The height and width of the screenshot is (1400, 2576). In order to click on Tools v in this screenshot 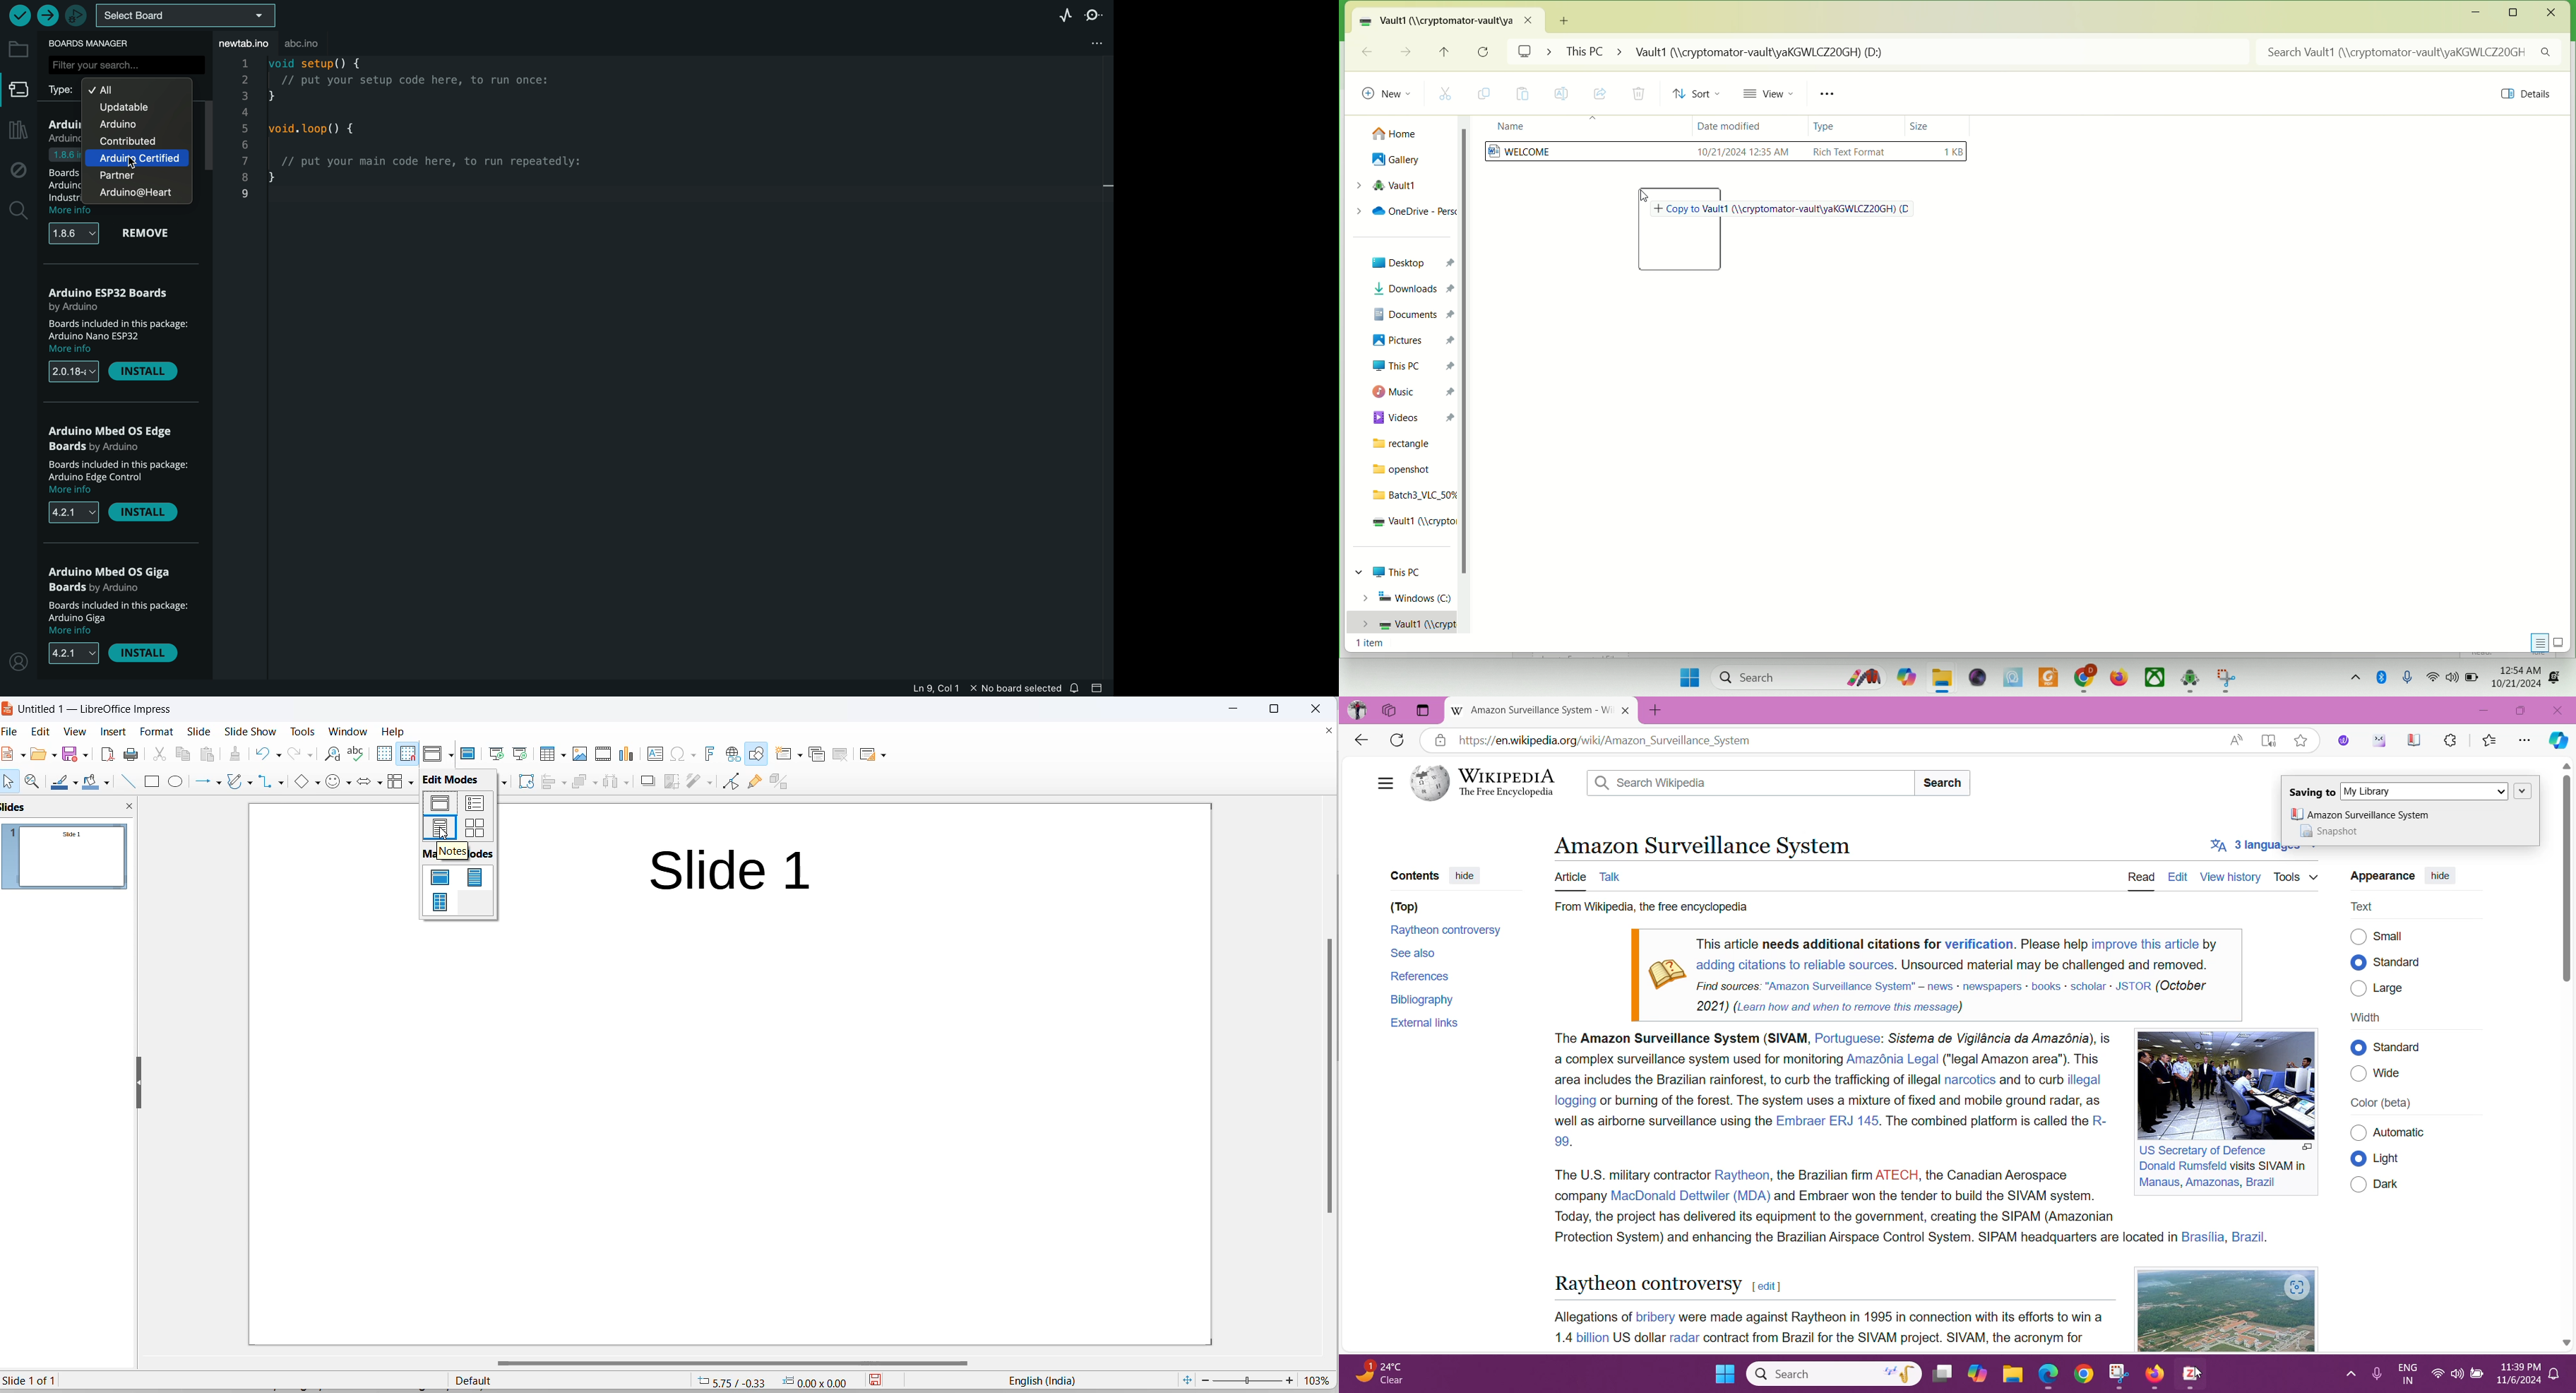, I will do `click(2297, 876)`.